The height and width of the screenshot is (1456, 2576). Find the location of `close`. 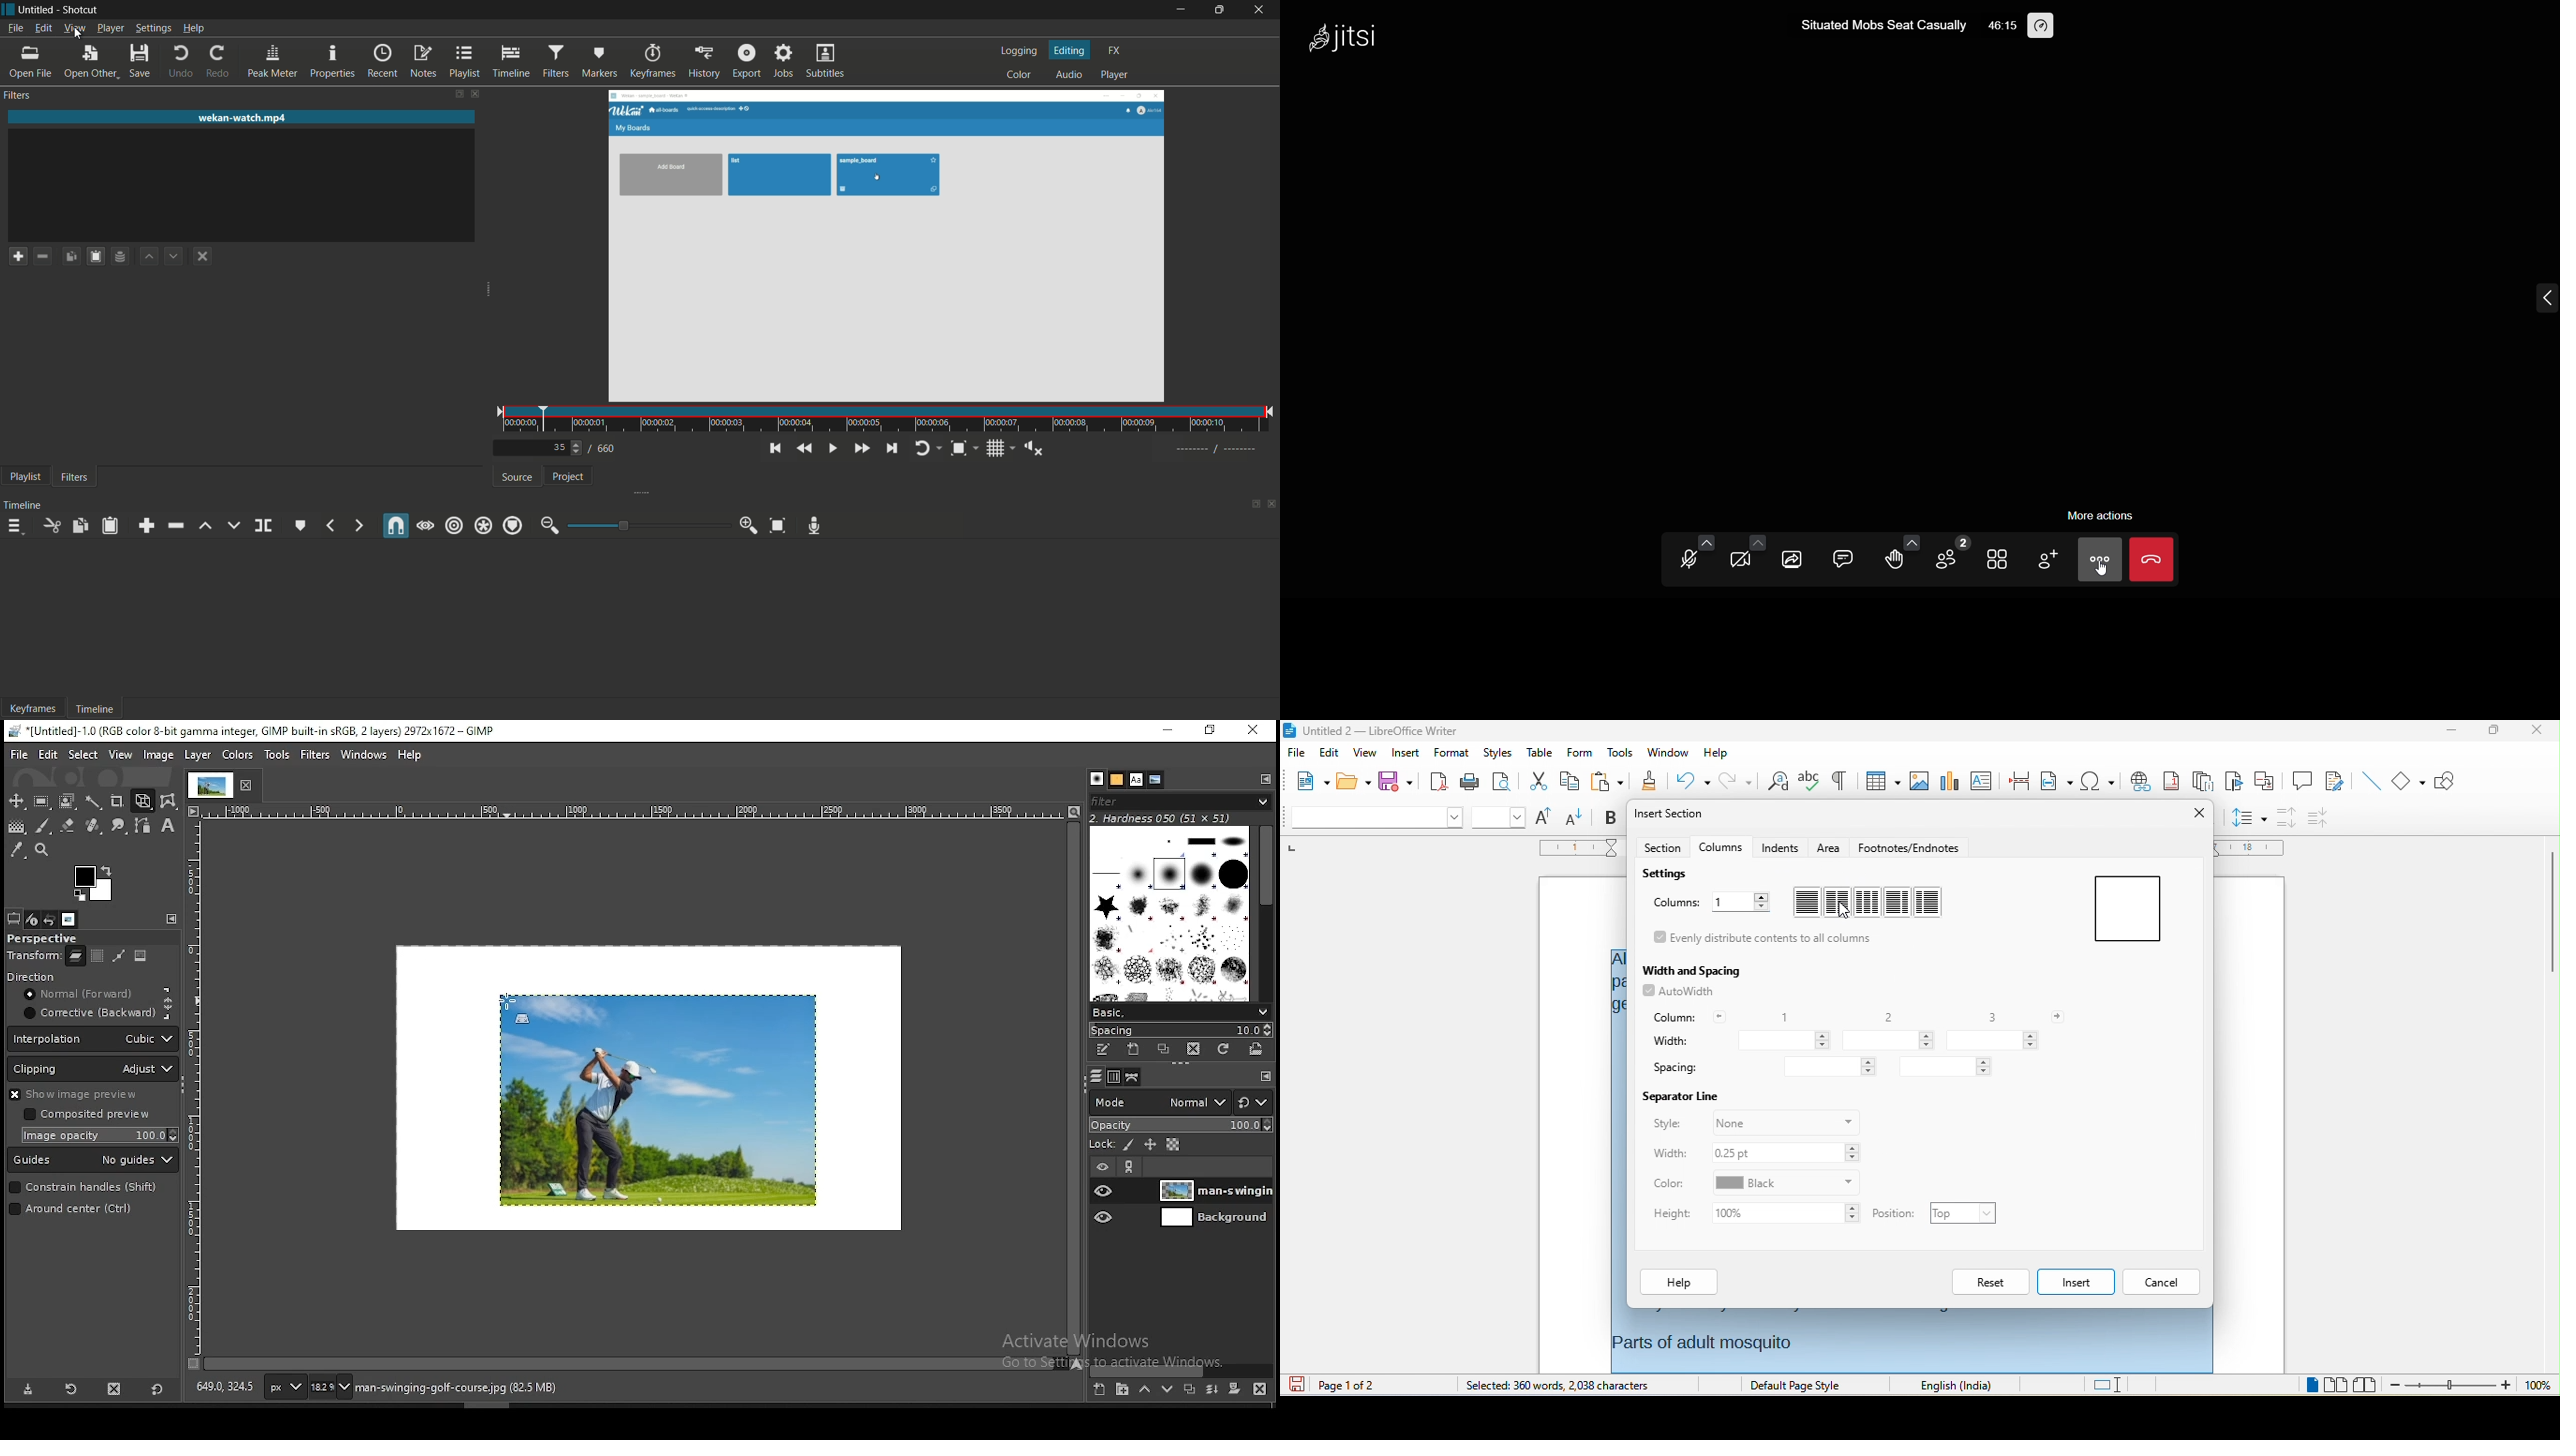

close is located at coordinates (2197, 814).